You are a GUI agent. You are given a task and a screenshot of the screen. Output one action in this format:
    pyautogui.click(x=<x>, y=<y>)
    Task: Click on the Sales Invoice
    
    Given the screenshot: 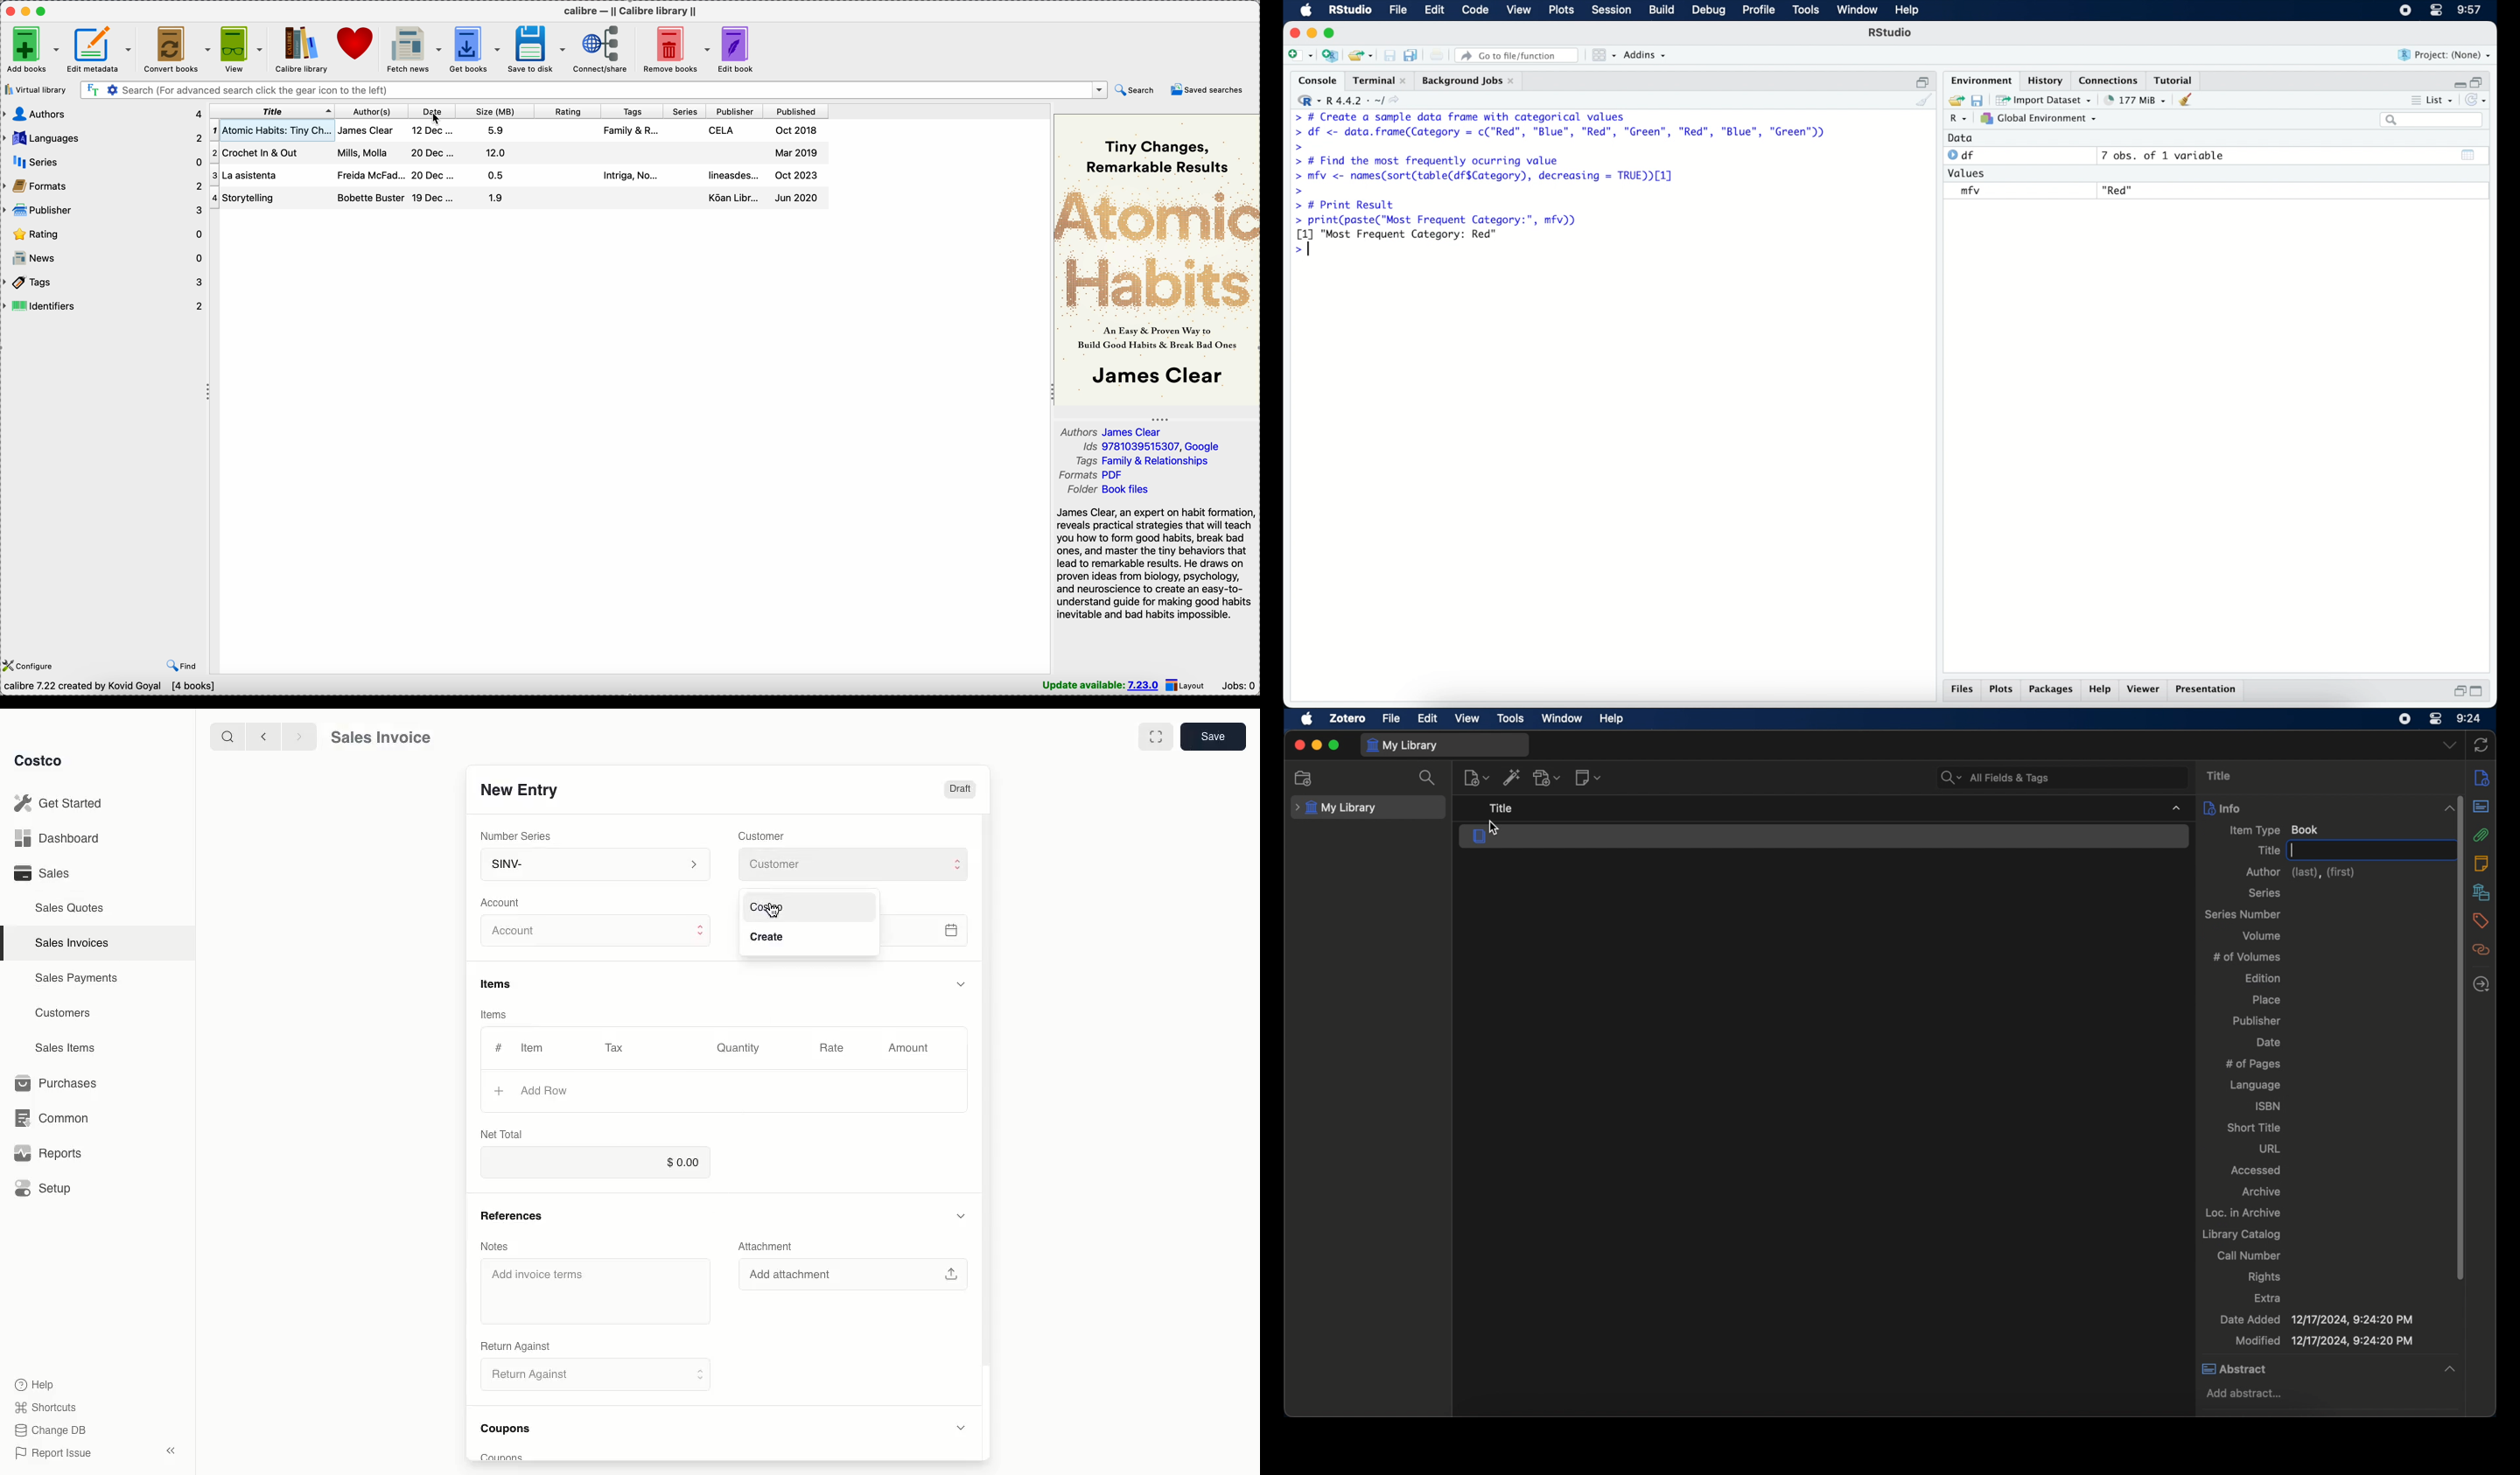 What is the action you would take?
    pyautogui.click(x=380, y=738)
    